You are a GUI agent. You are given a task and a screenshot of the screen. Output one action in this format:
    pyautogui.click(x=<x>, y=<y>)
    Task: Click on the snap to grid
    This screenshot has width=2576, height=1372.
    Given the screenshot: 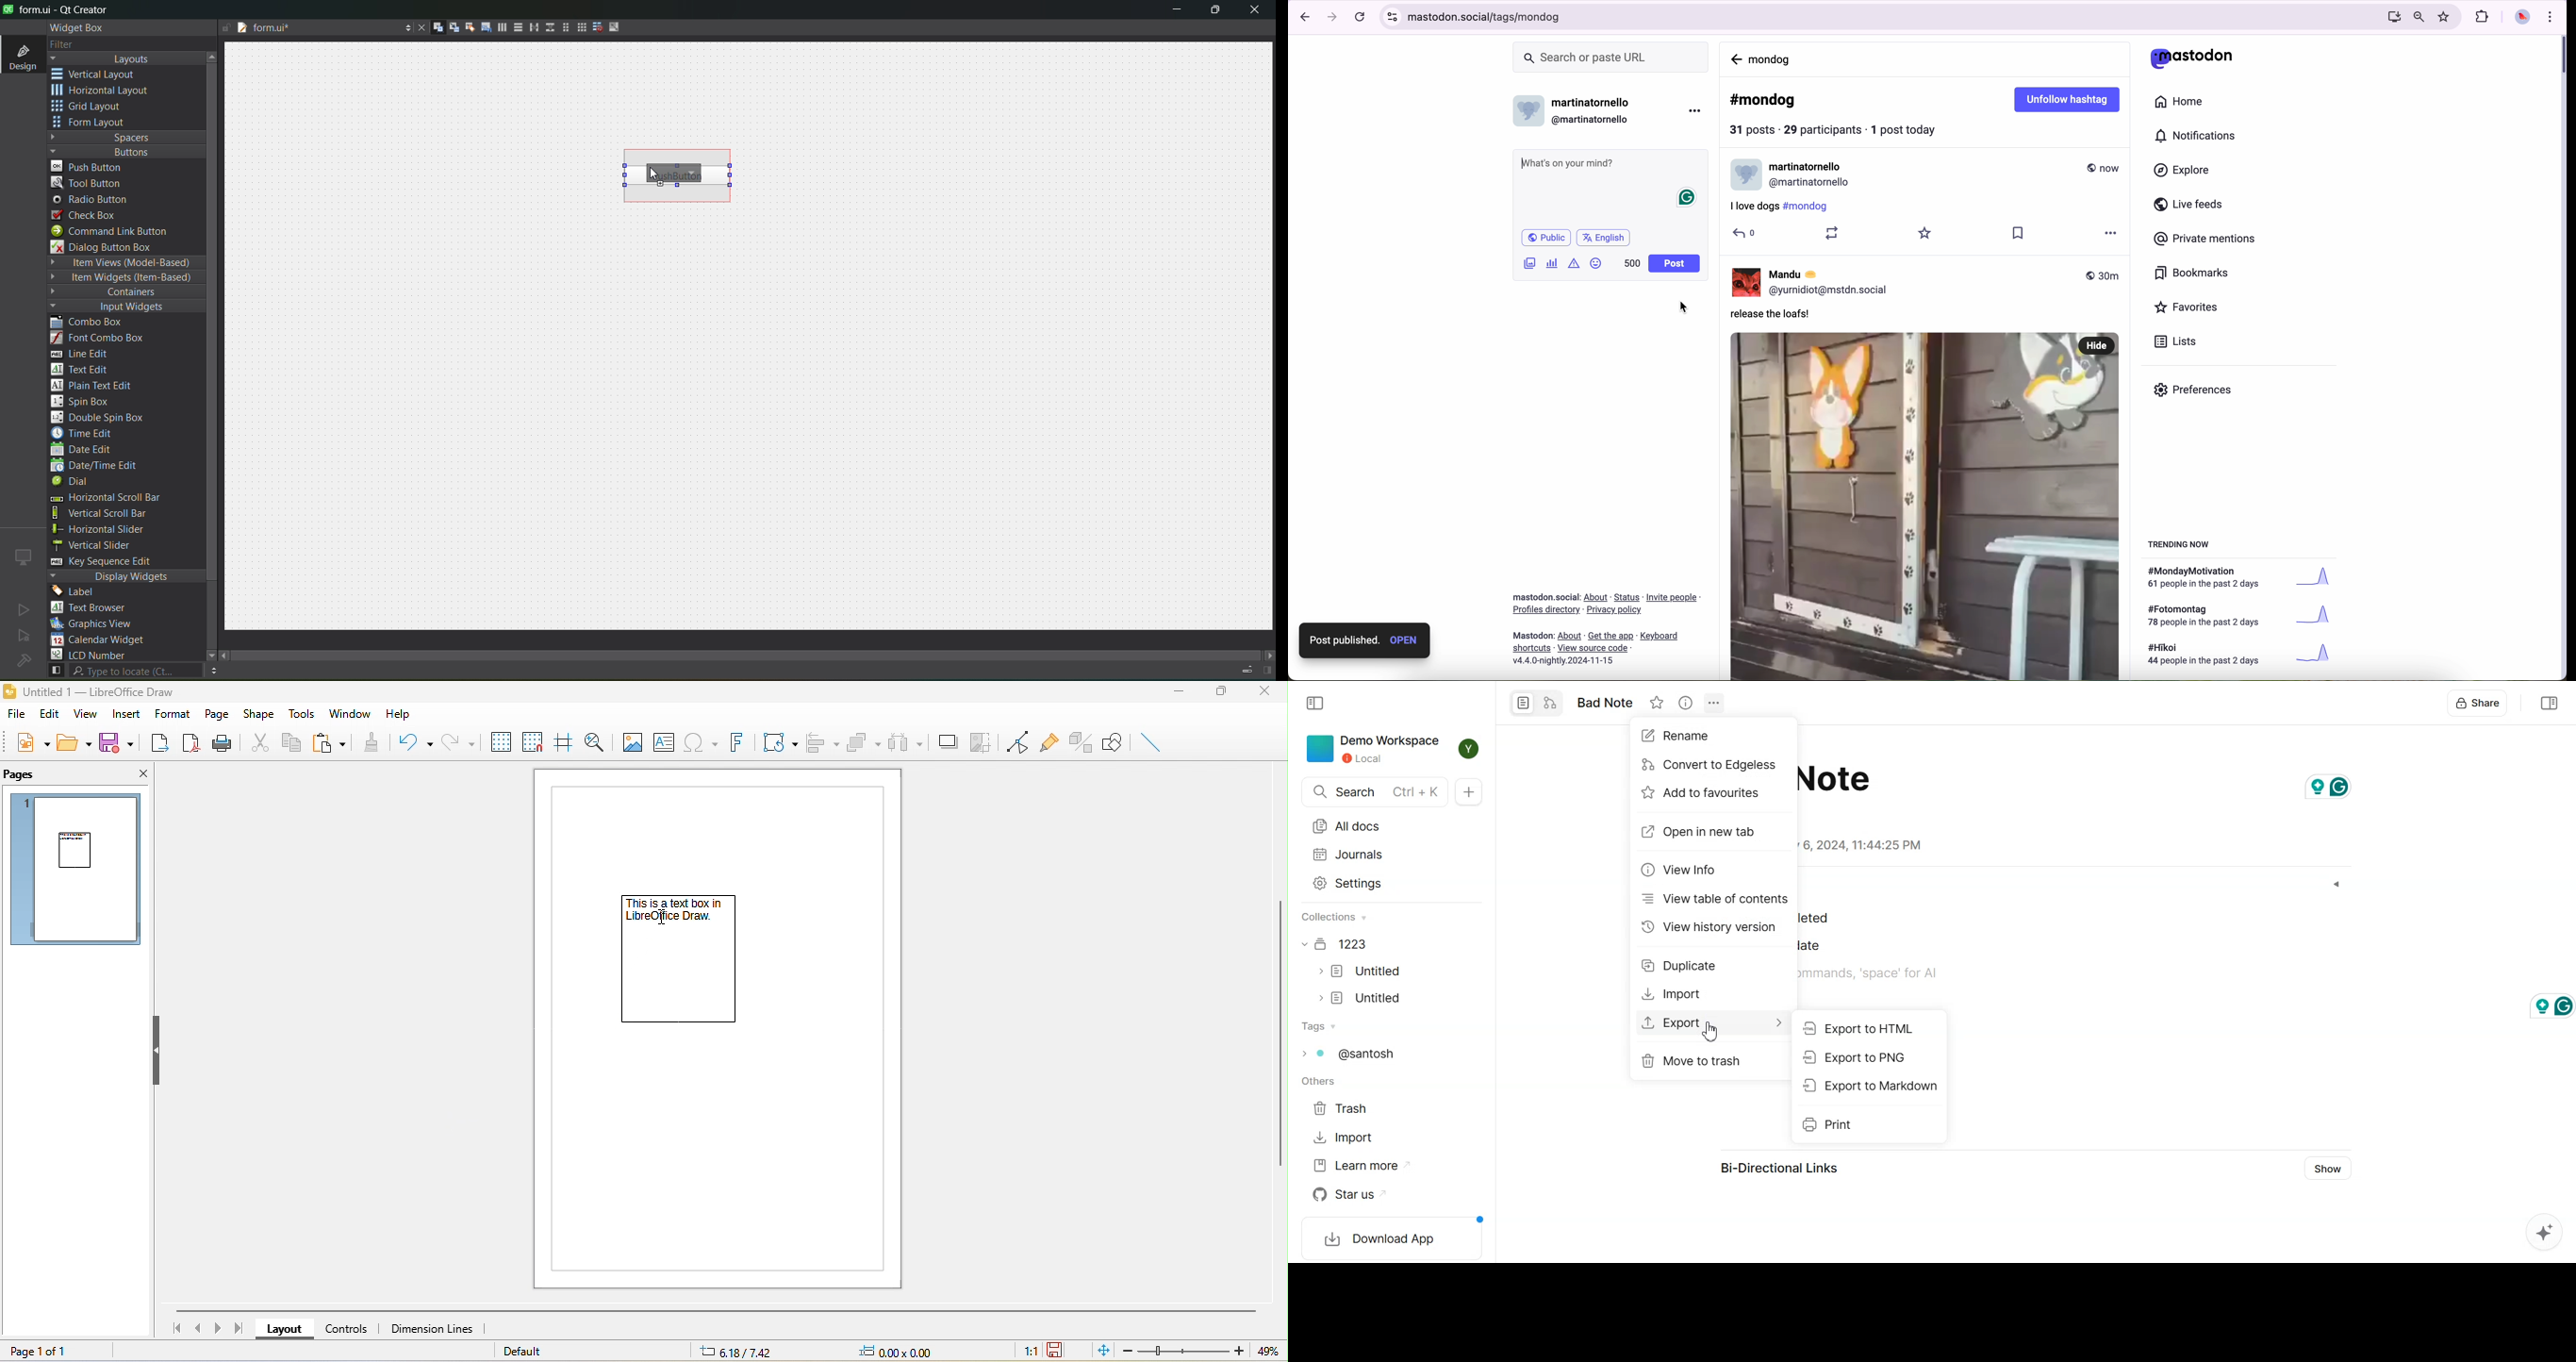 What is the action you would take?
    pyautogui.click(x=531, y=743)
    